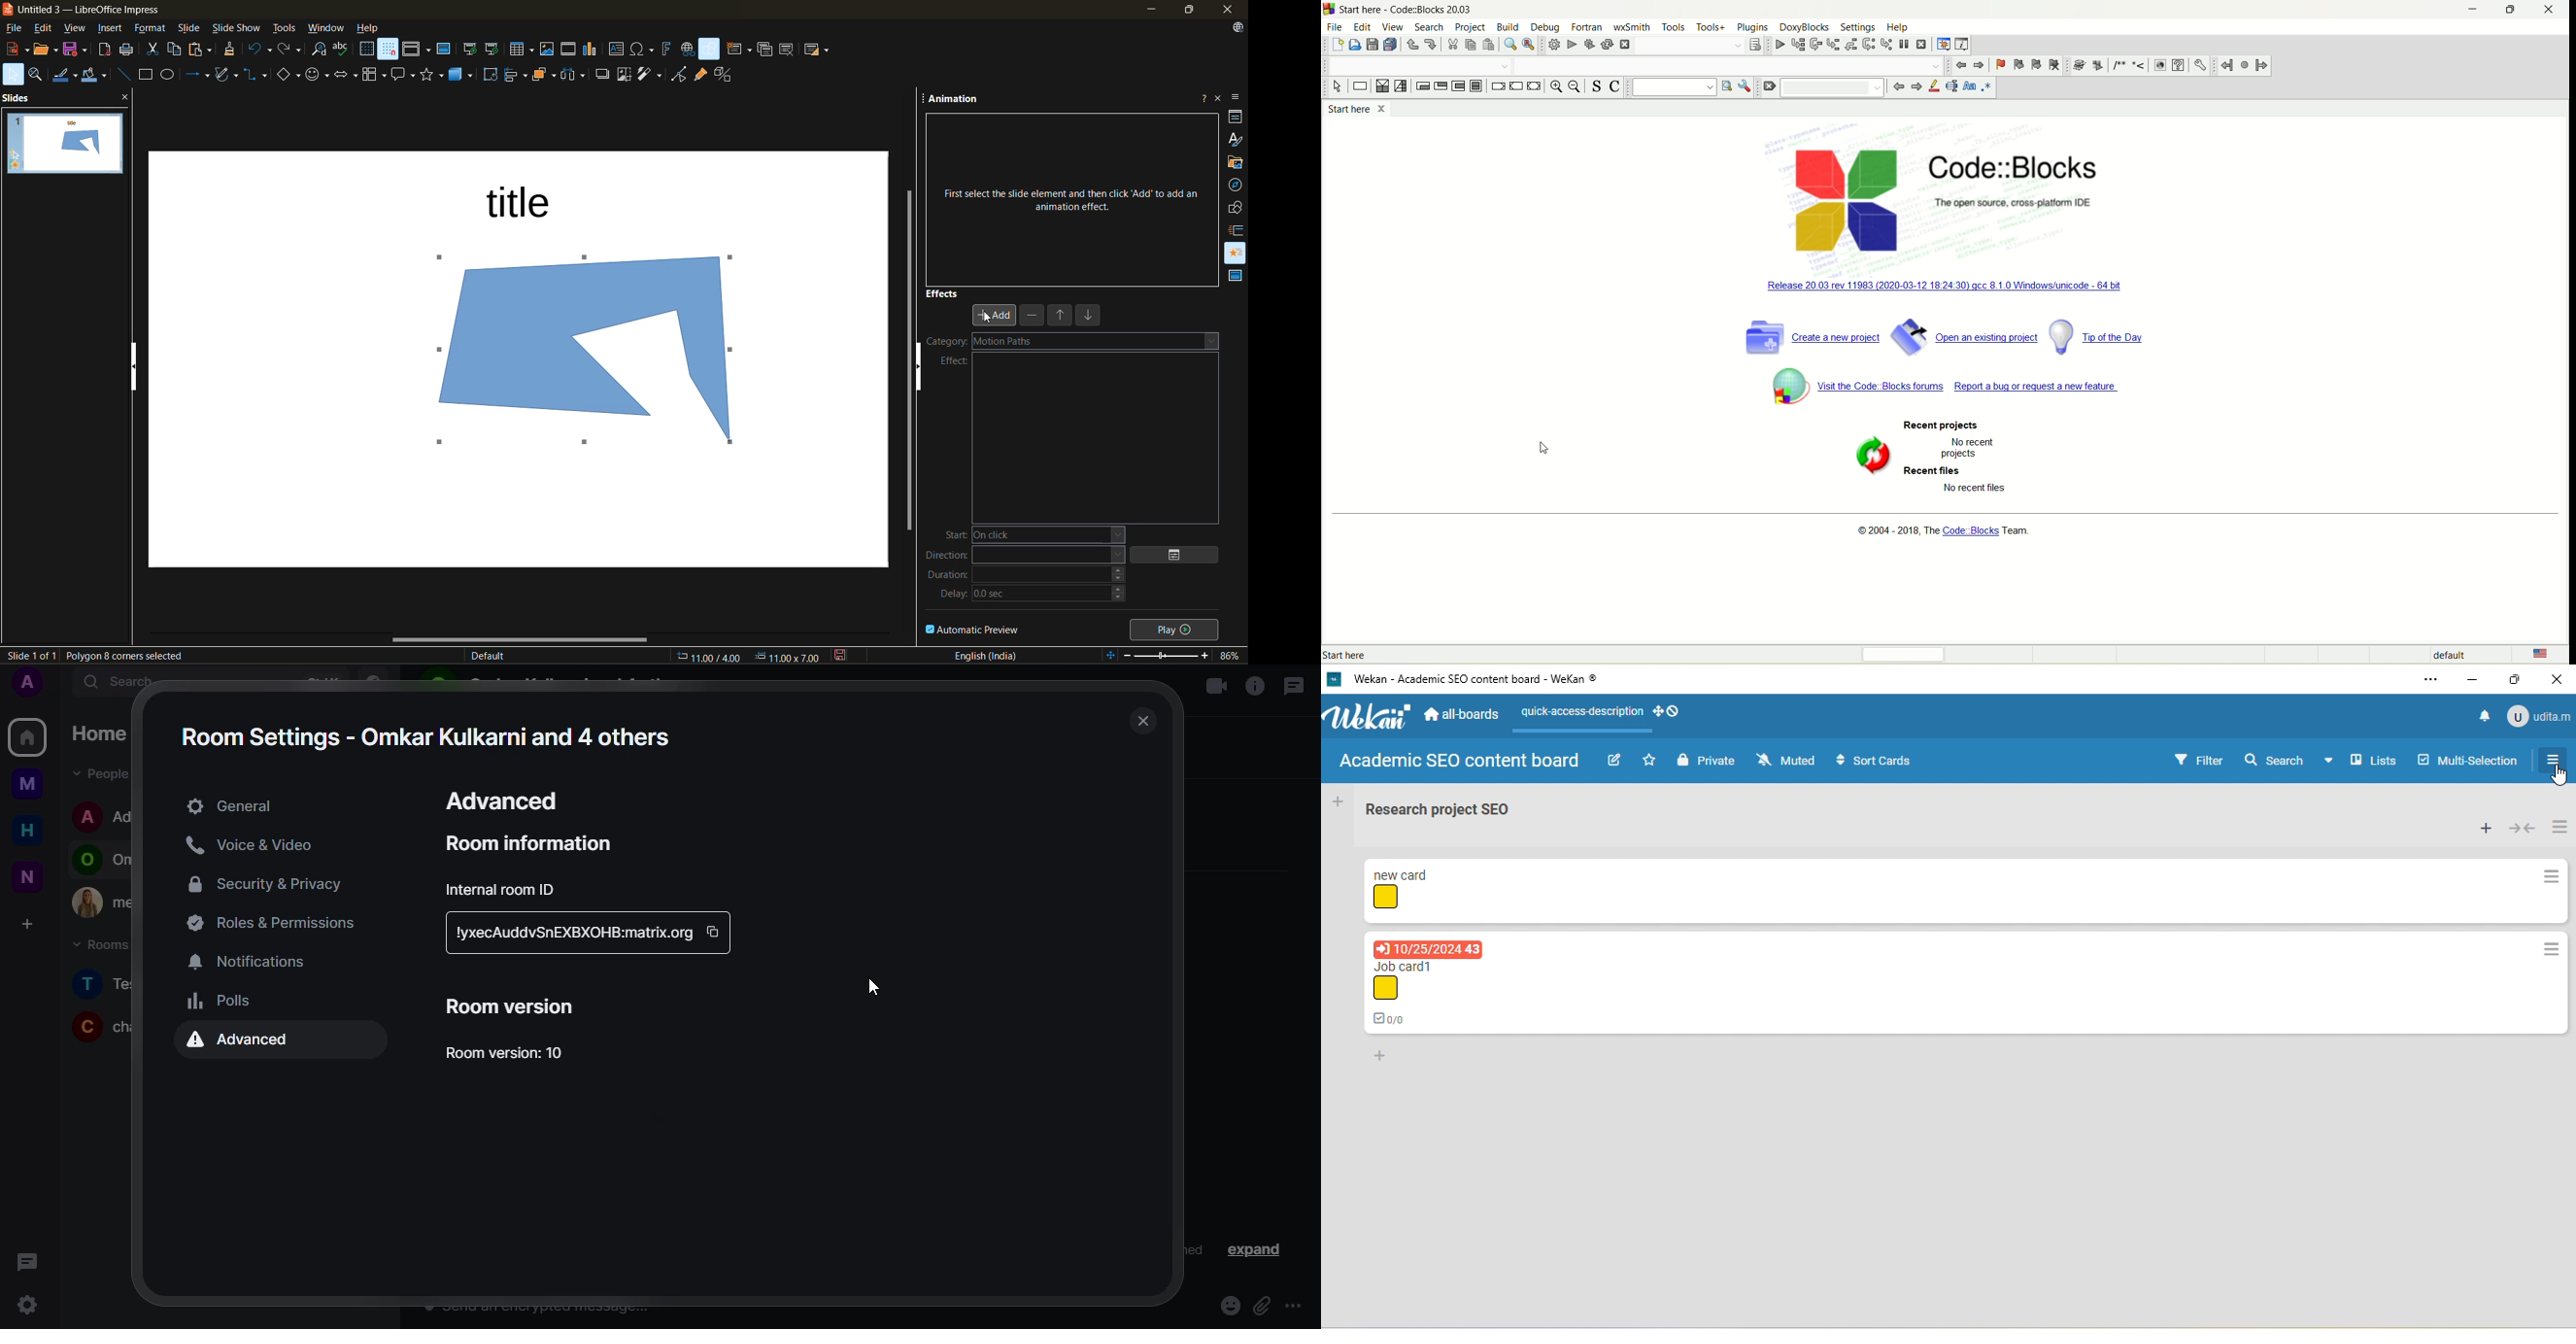 The image size is (2576, 1344). I want to click on zoom out, so click(1574, 87).